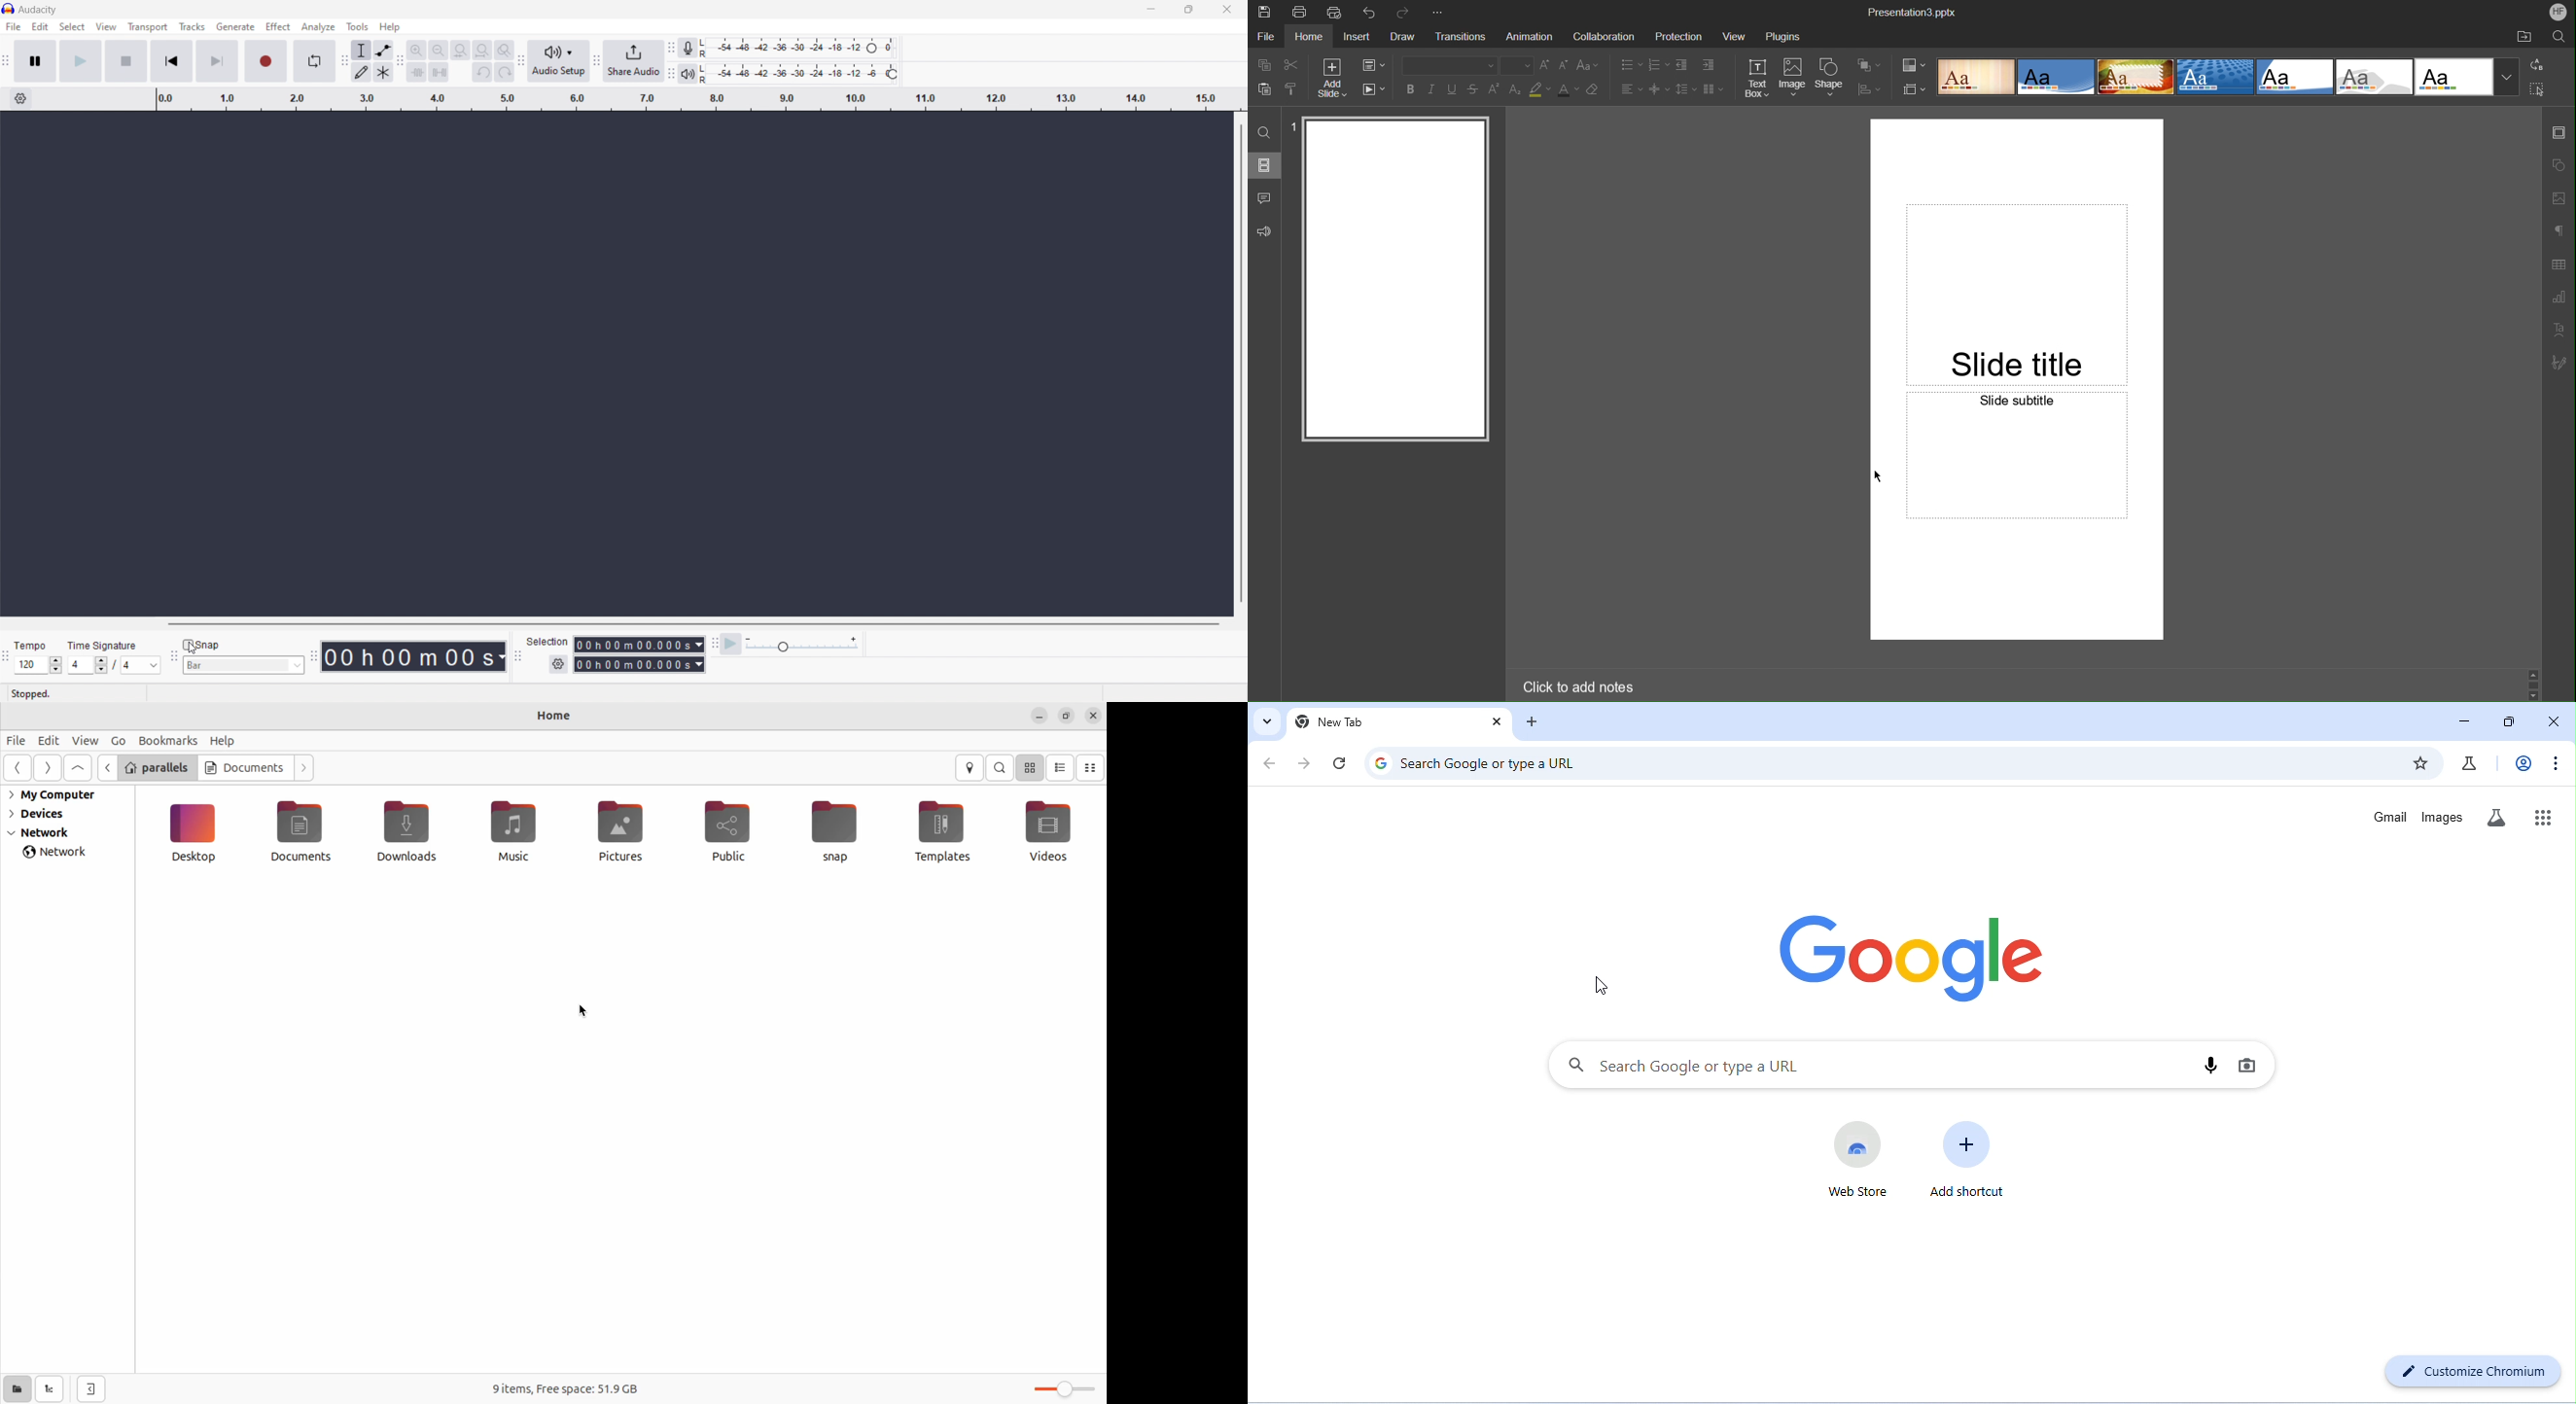 The image size is (2576, 1428). I want to click on trim audio outside selection, so click(417, 72).